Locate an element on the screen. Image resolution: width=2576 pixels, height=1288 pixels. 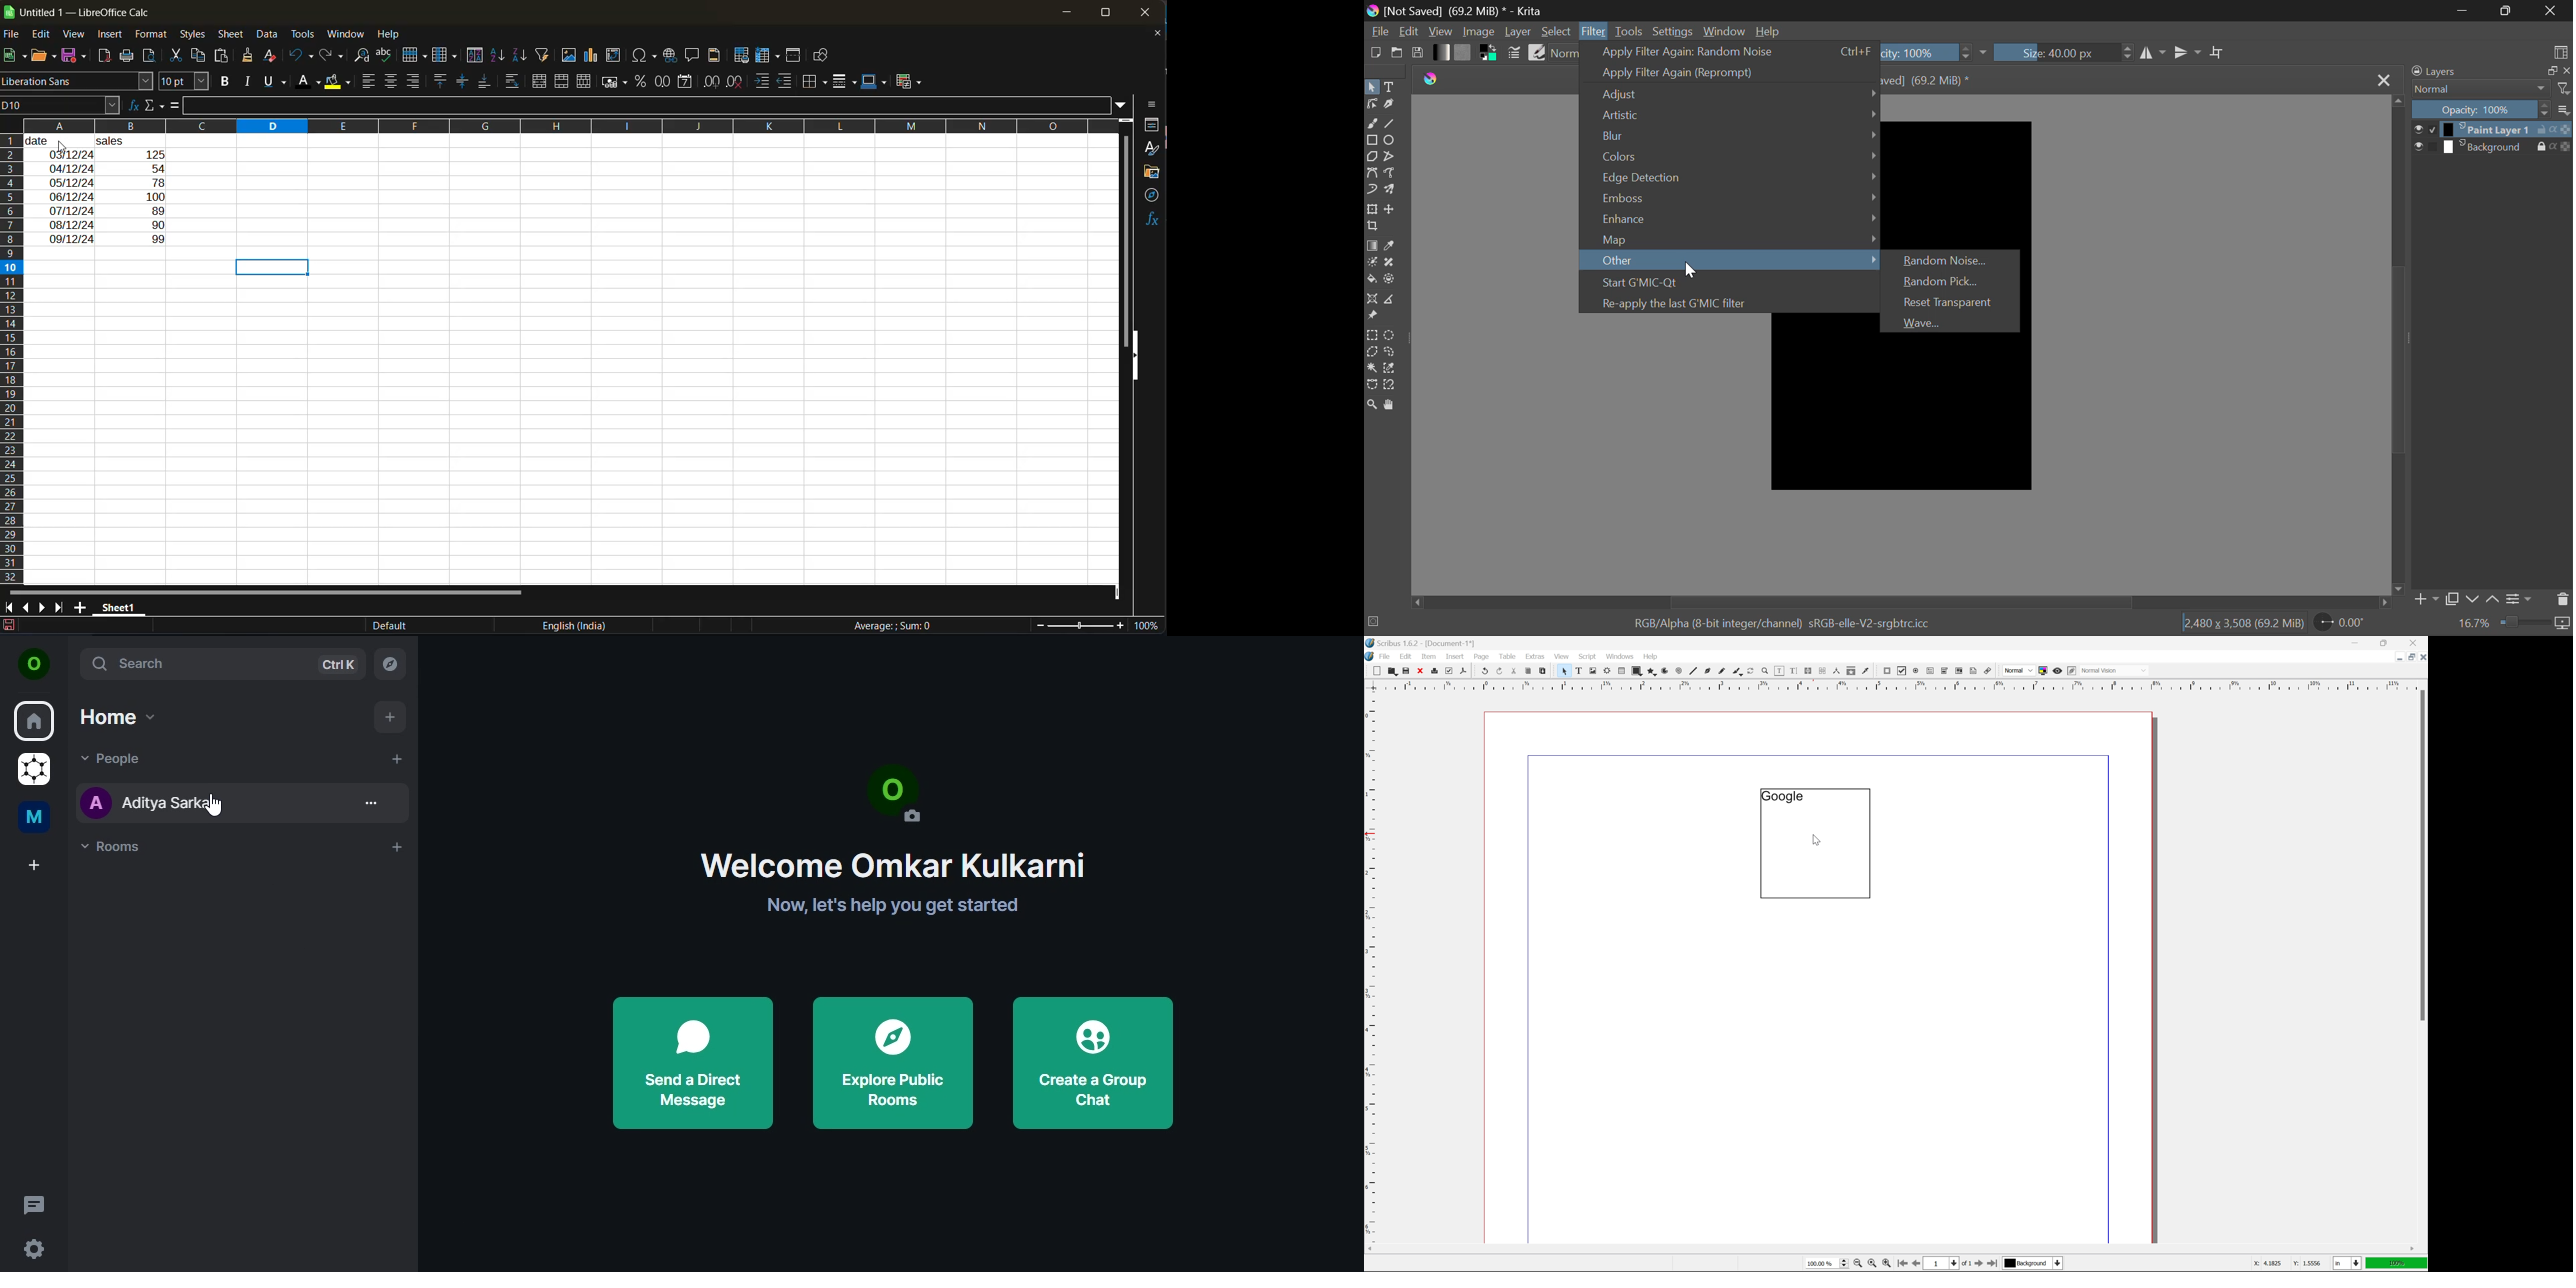
name box is located at coordinates (62, 106).